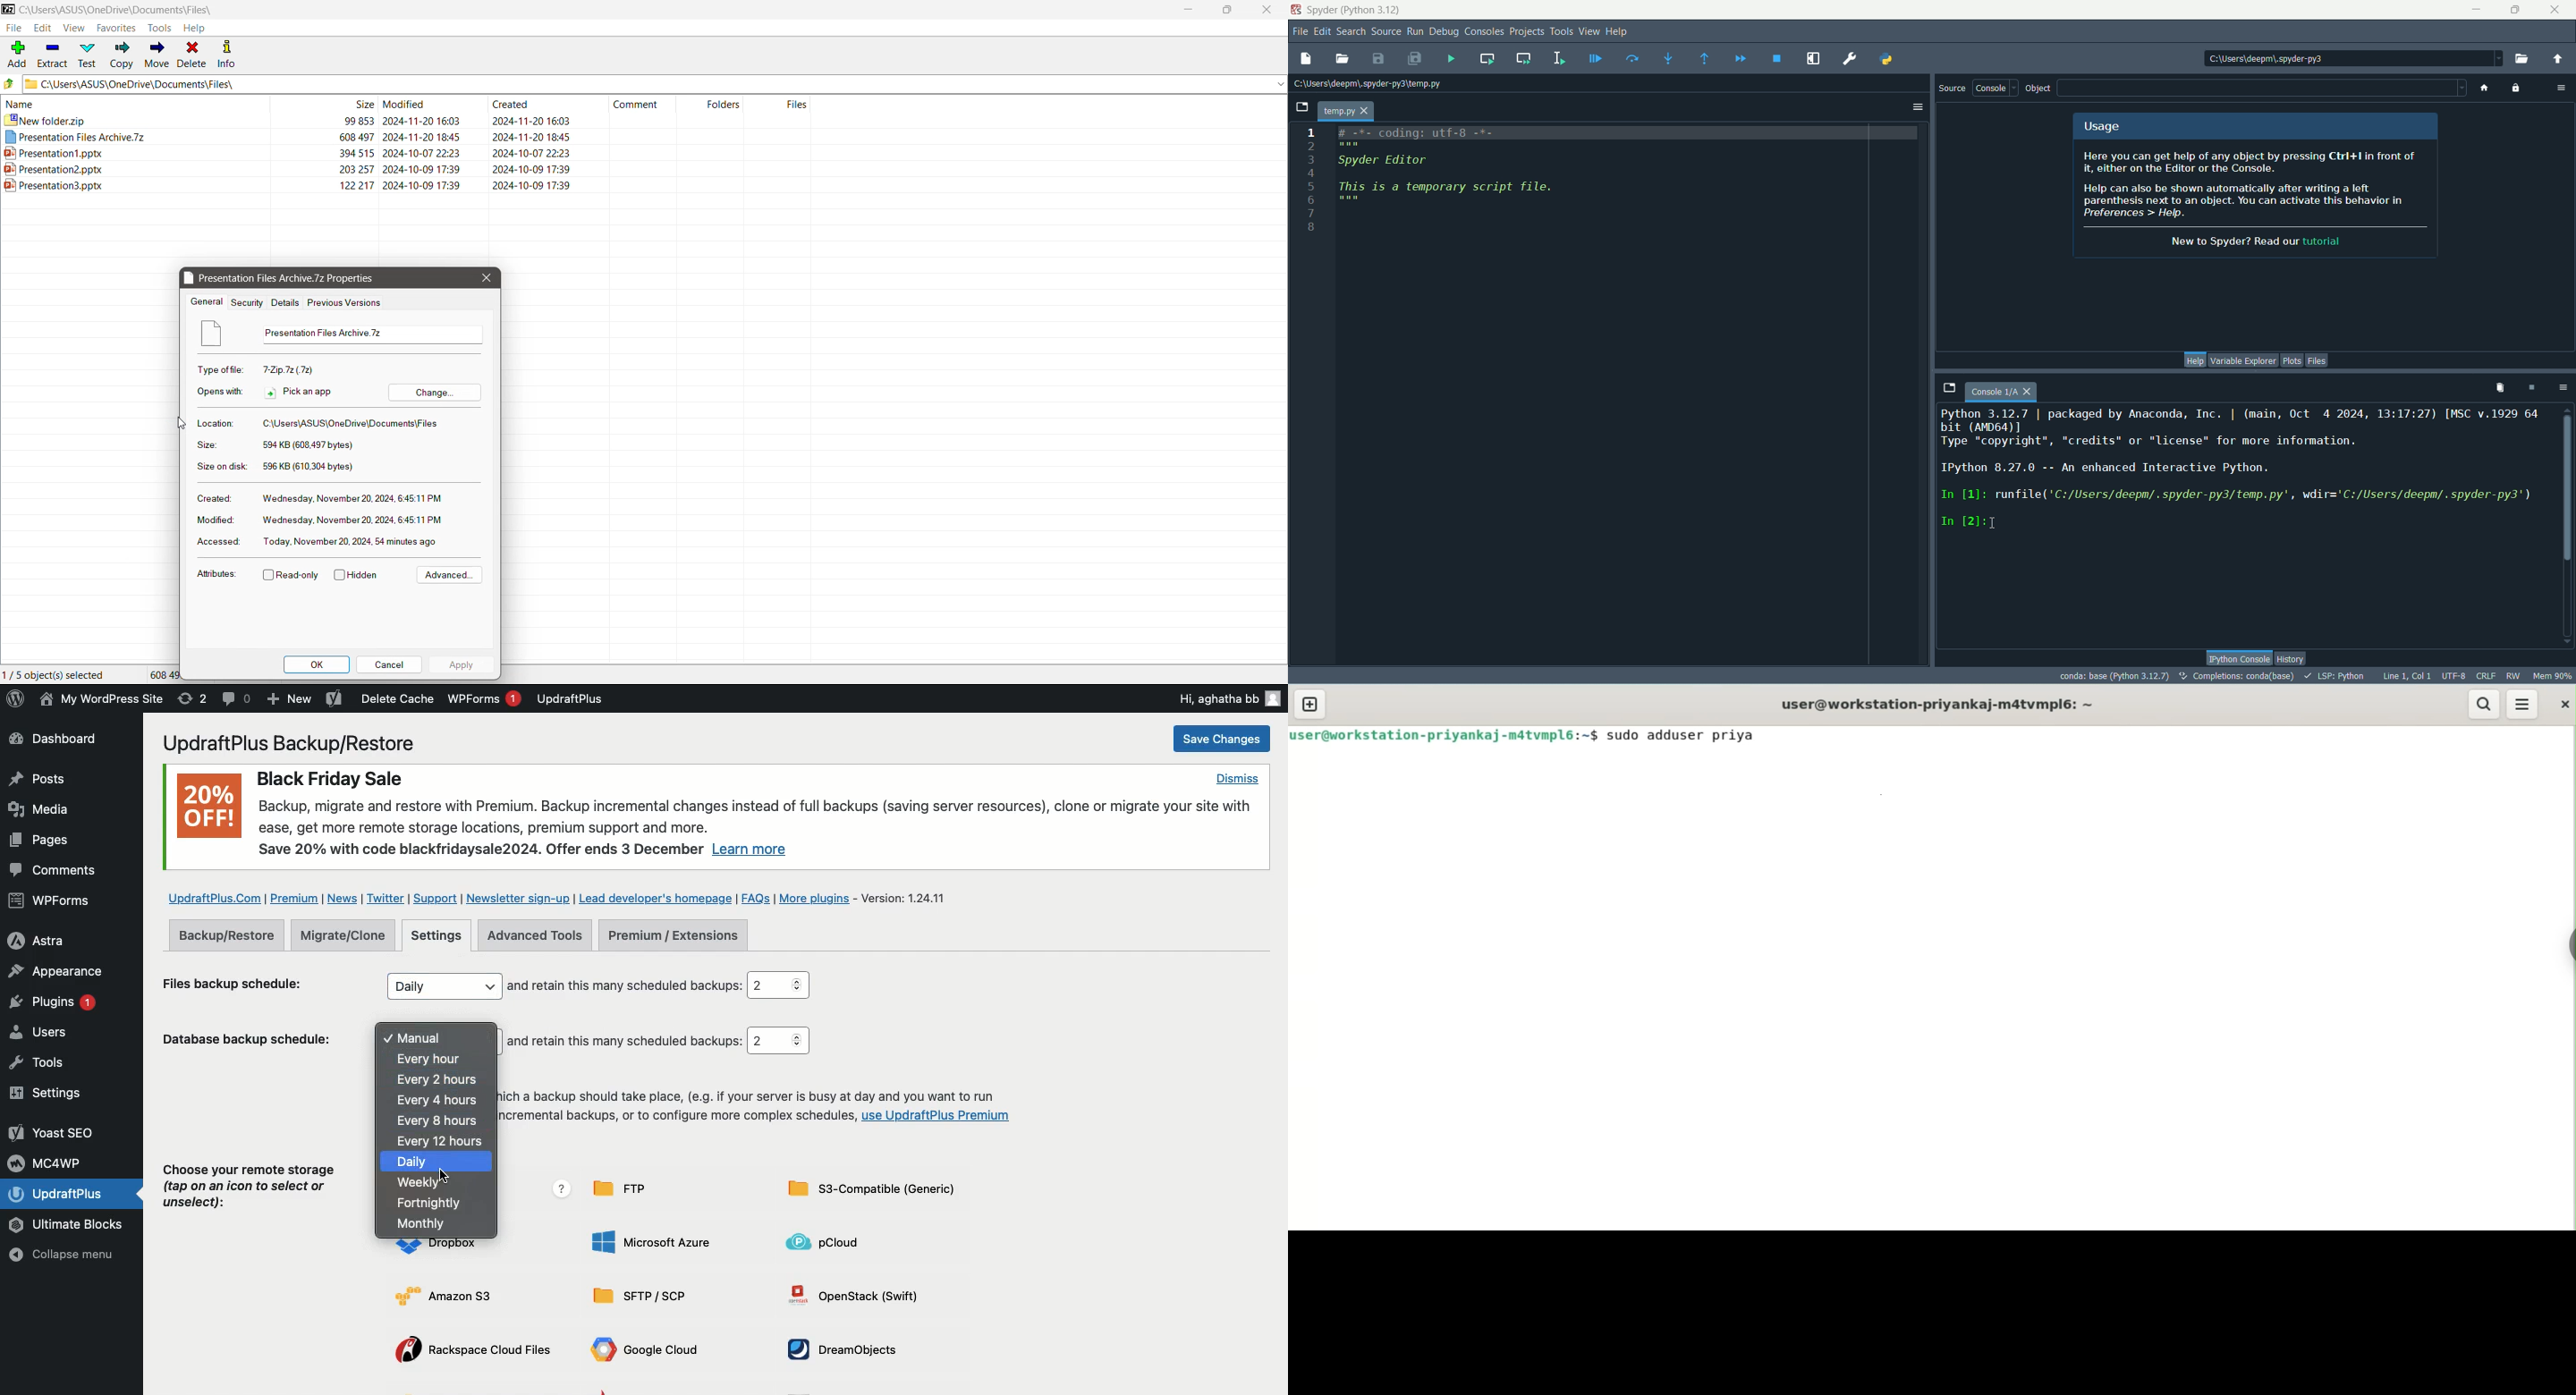 The height and width of the screenshot is (1400, 2576). What do you see at coordinates (535, 935) in the screenshot?
I see `Advanced tools` at bounding box center [535, 935].